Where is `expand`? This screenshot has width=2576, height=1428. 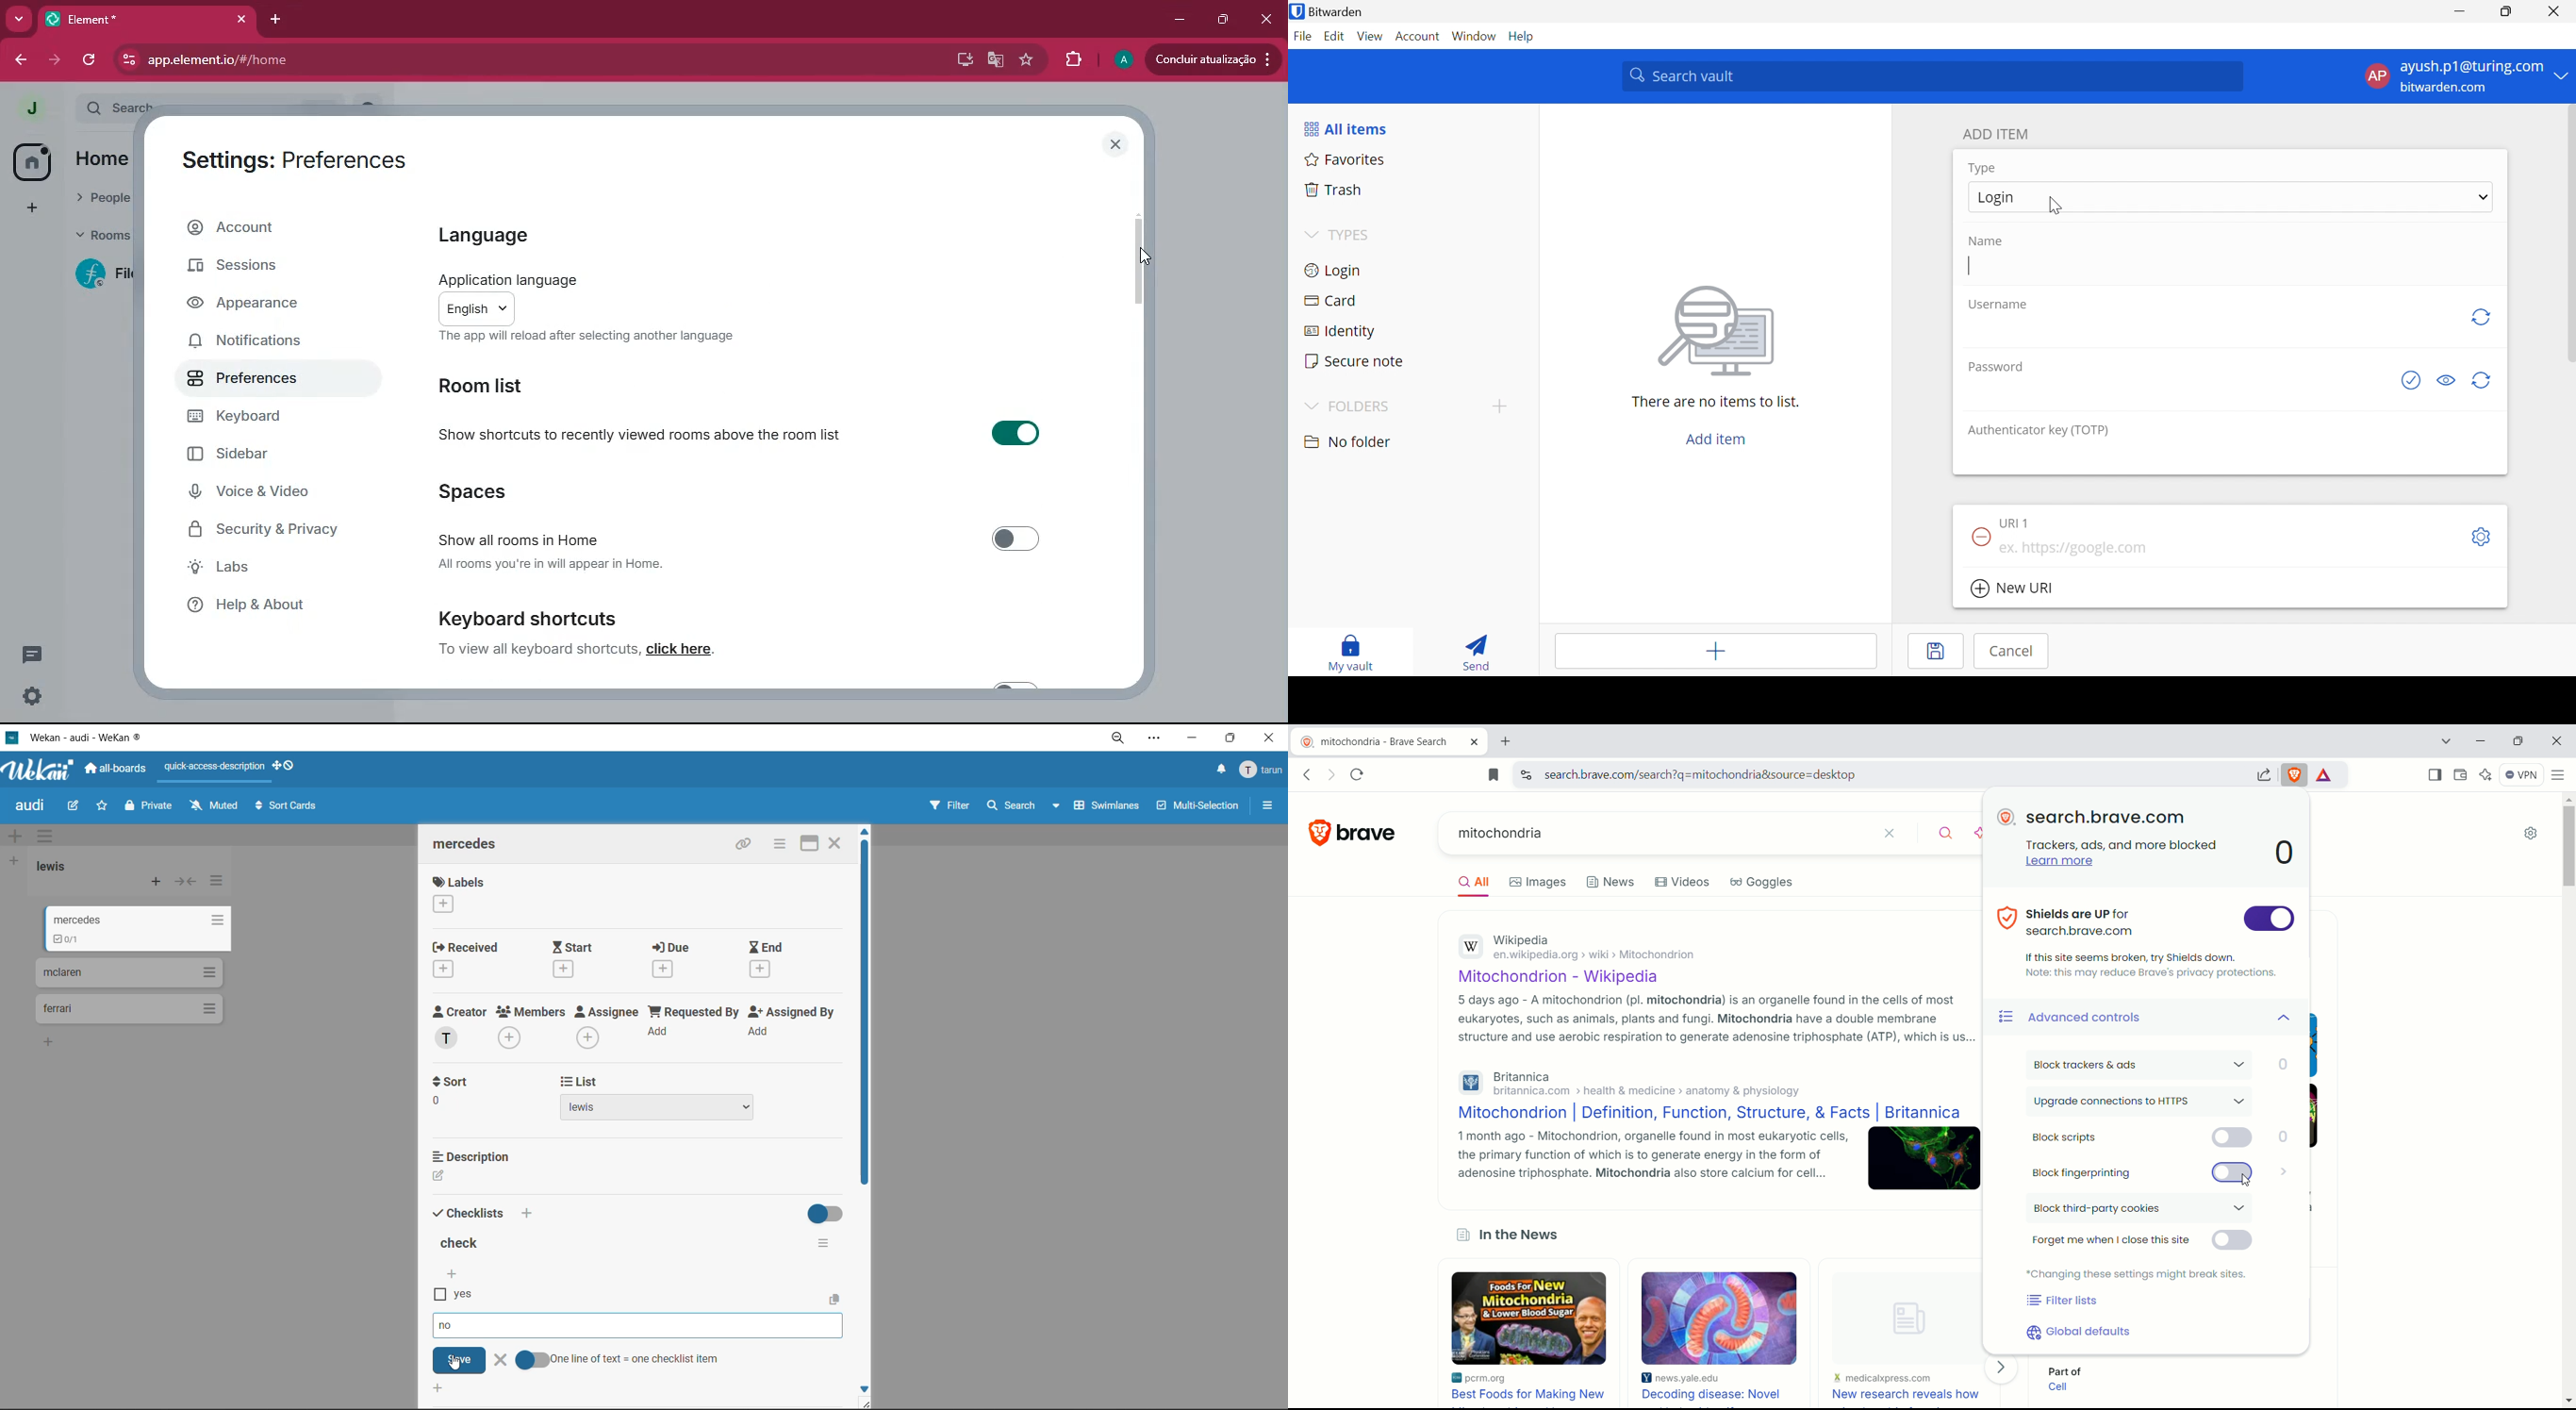 expand is located at coordinates (65, 109).